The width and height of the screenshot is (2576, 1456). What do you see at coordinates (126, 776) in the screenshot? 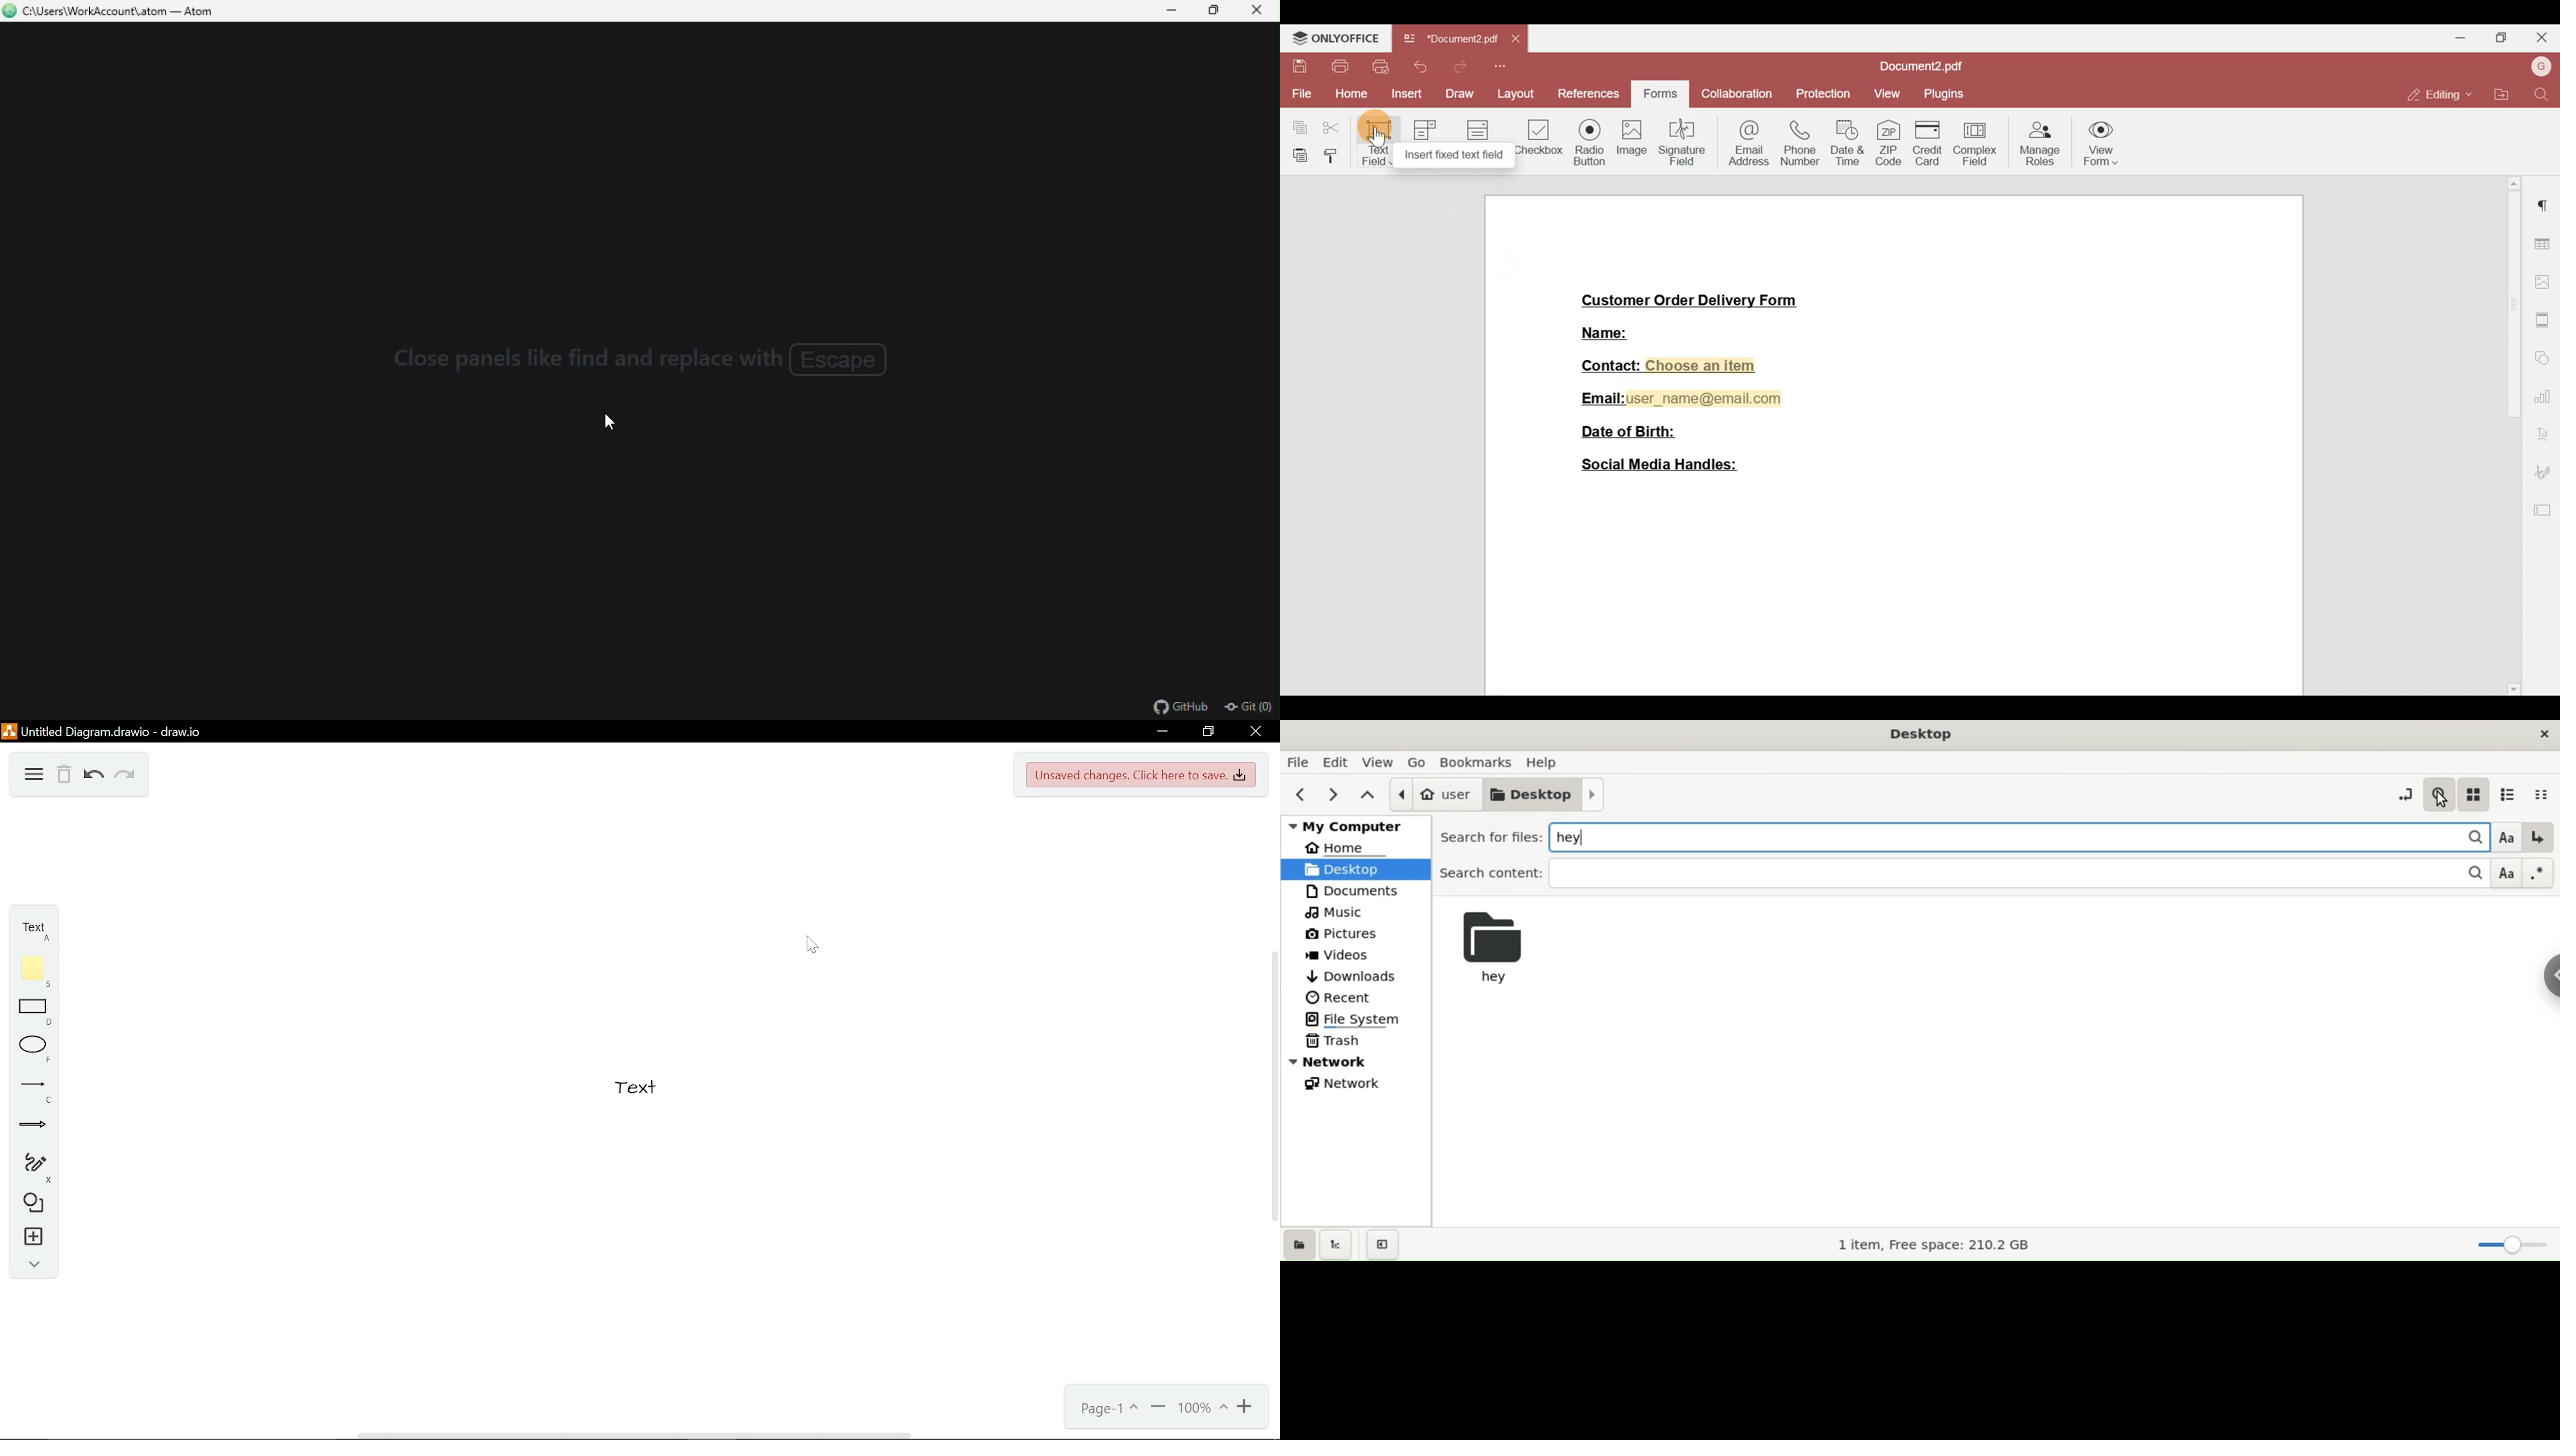
I see `Redo` at bounding box center [126, 776].